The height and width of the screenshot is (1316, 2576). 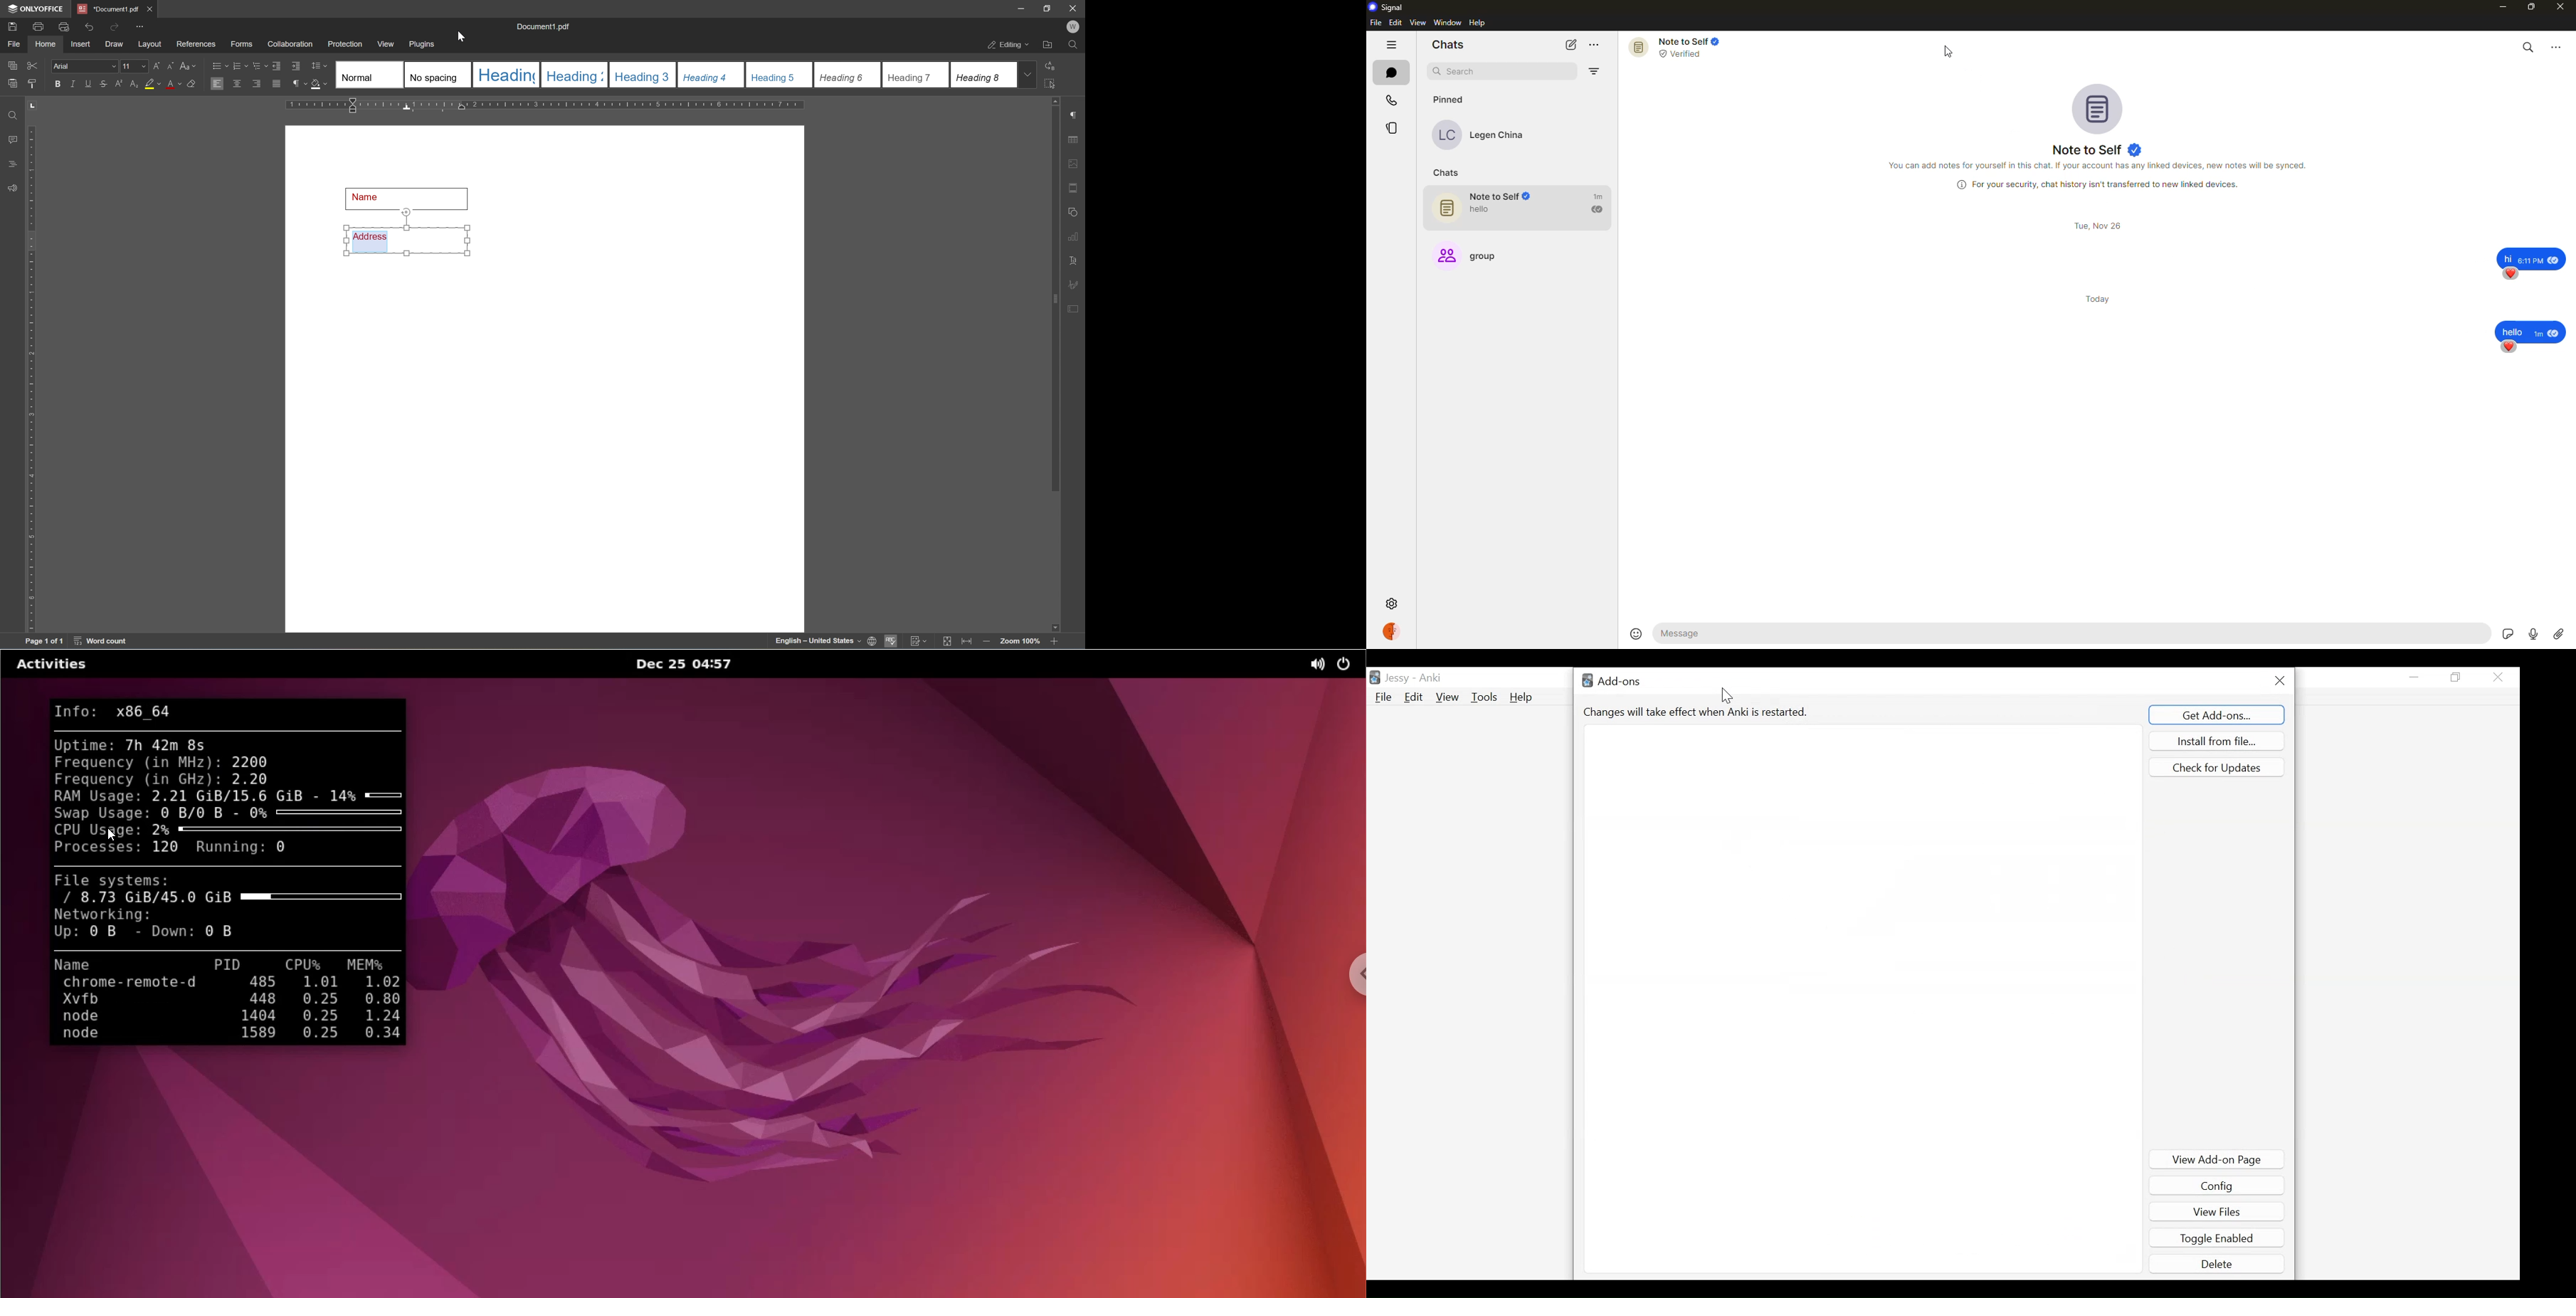 I want to click on User Name, so click(x=1414, y=677).